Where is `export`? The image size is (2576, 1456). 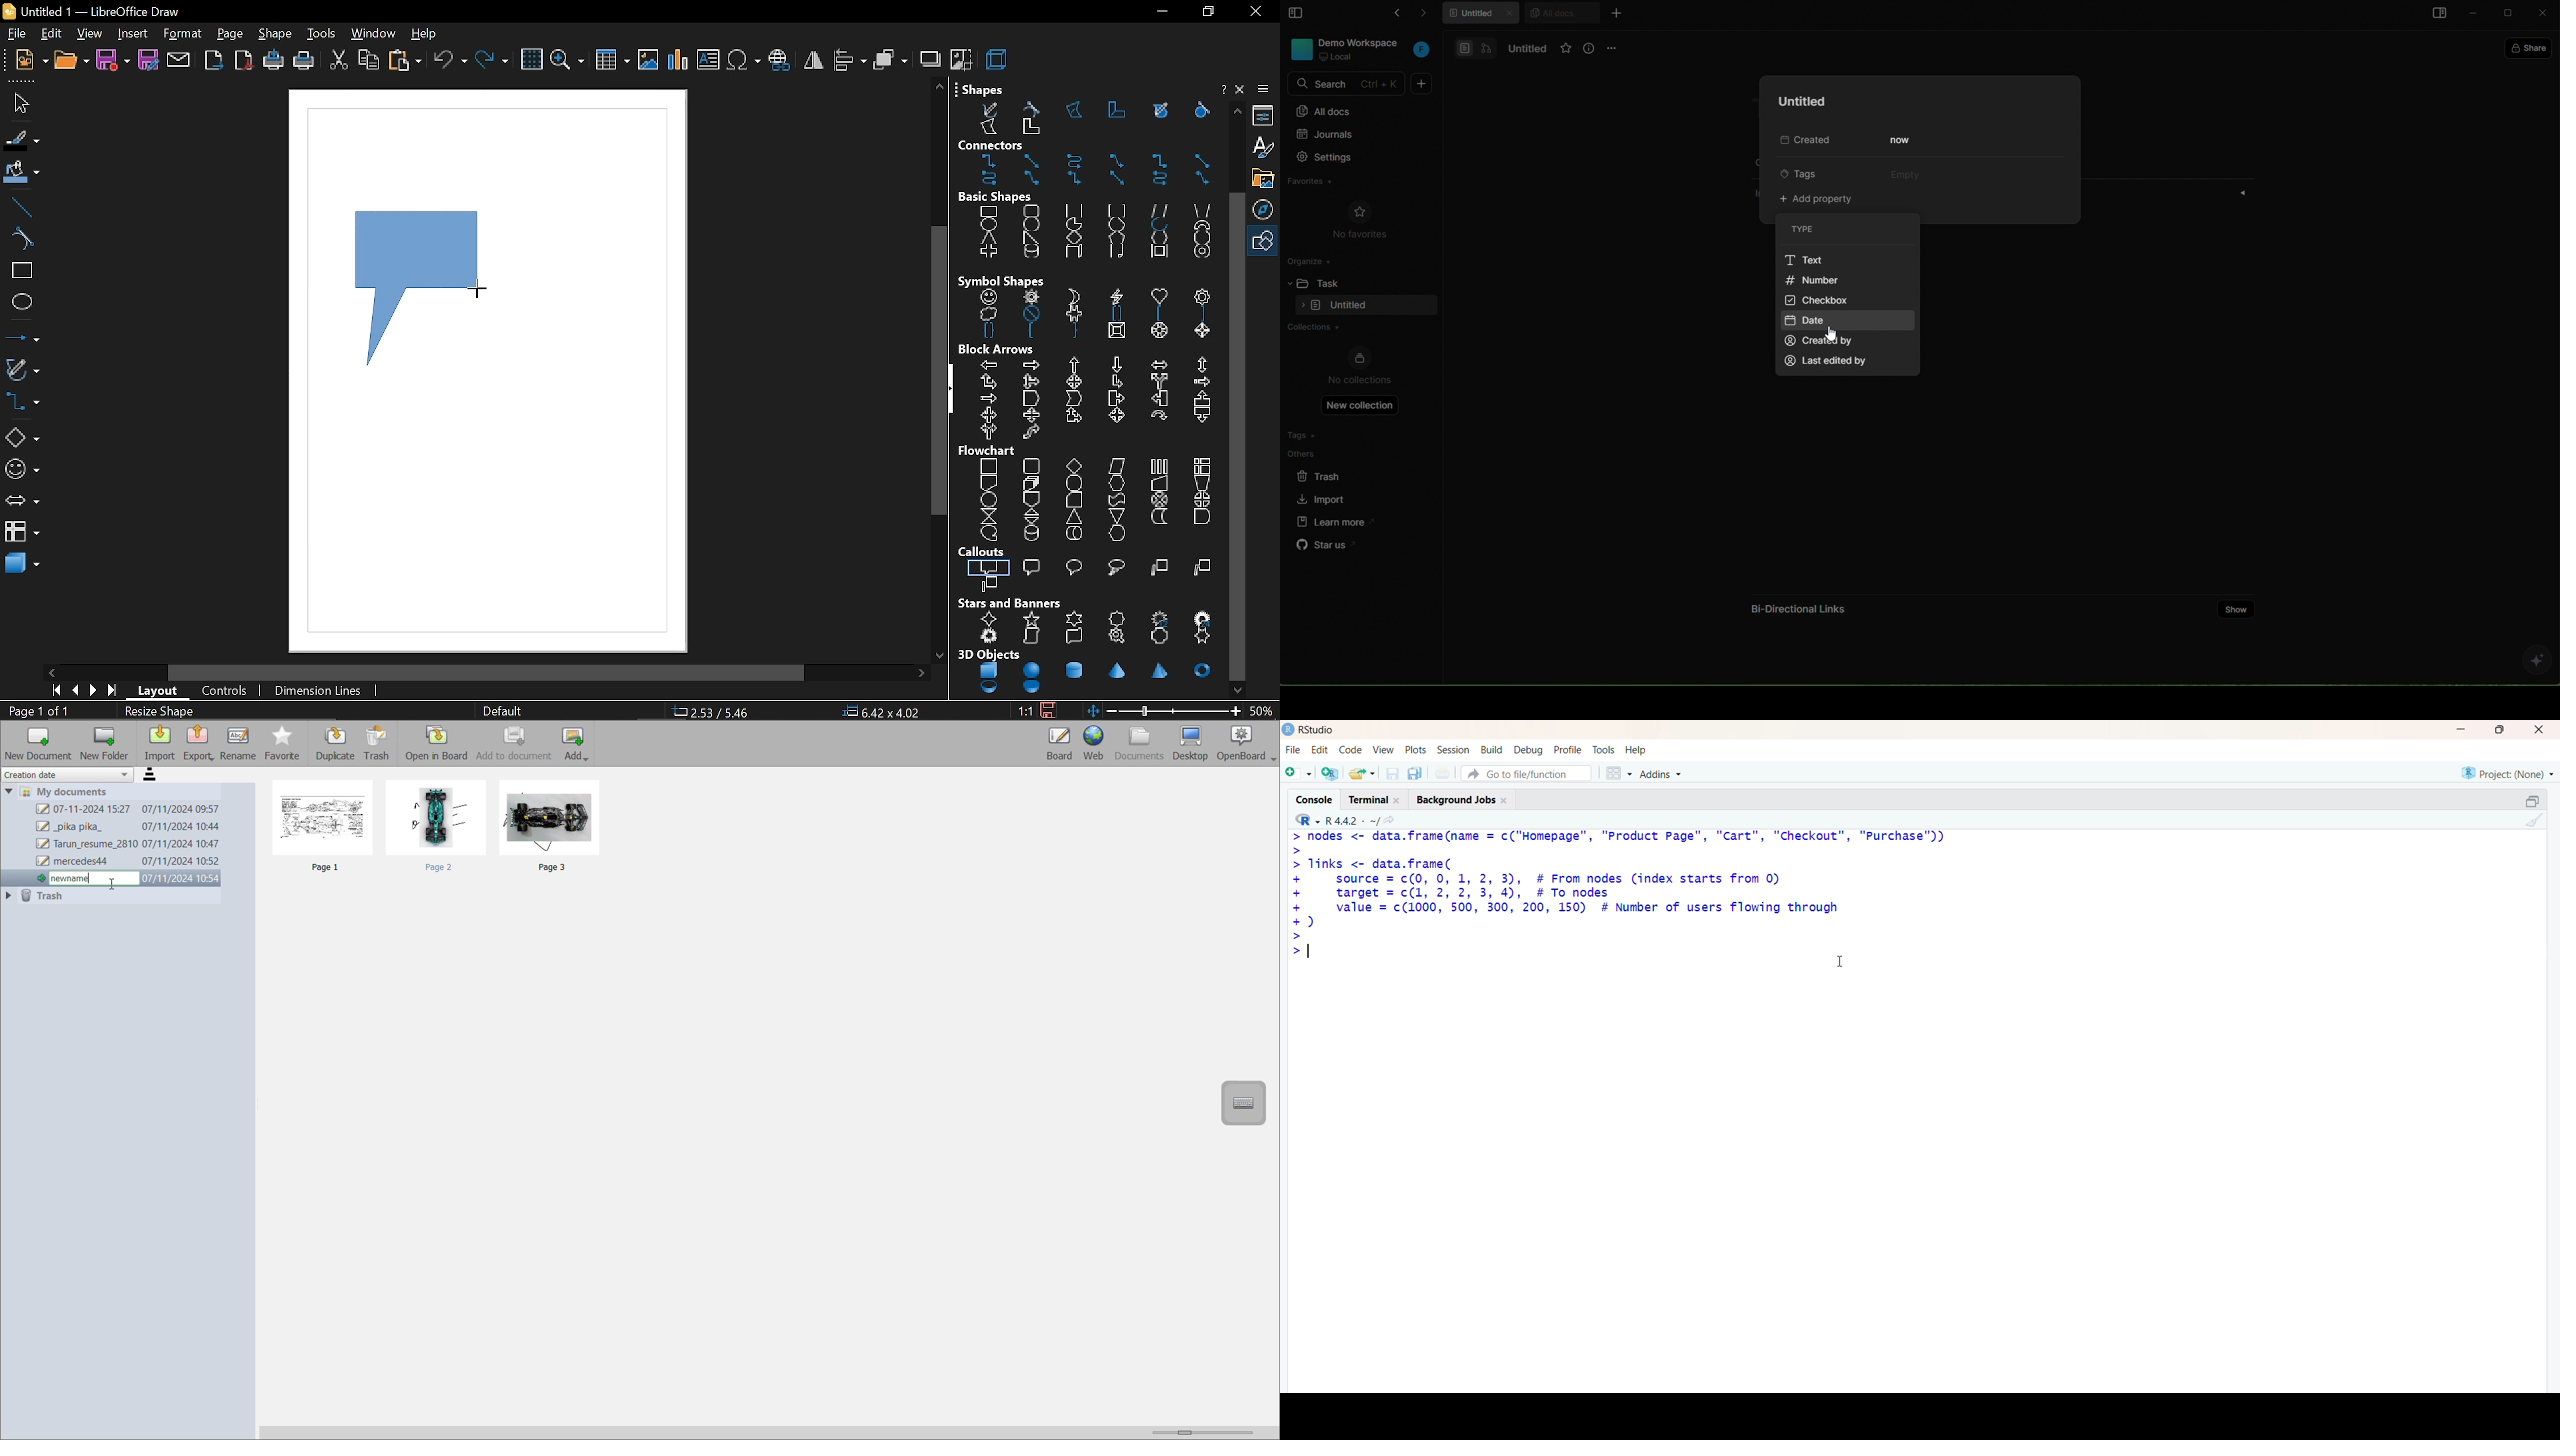
export is located at coordinates (214, 62).